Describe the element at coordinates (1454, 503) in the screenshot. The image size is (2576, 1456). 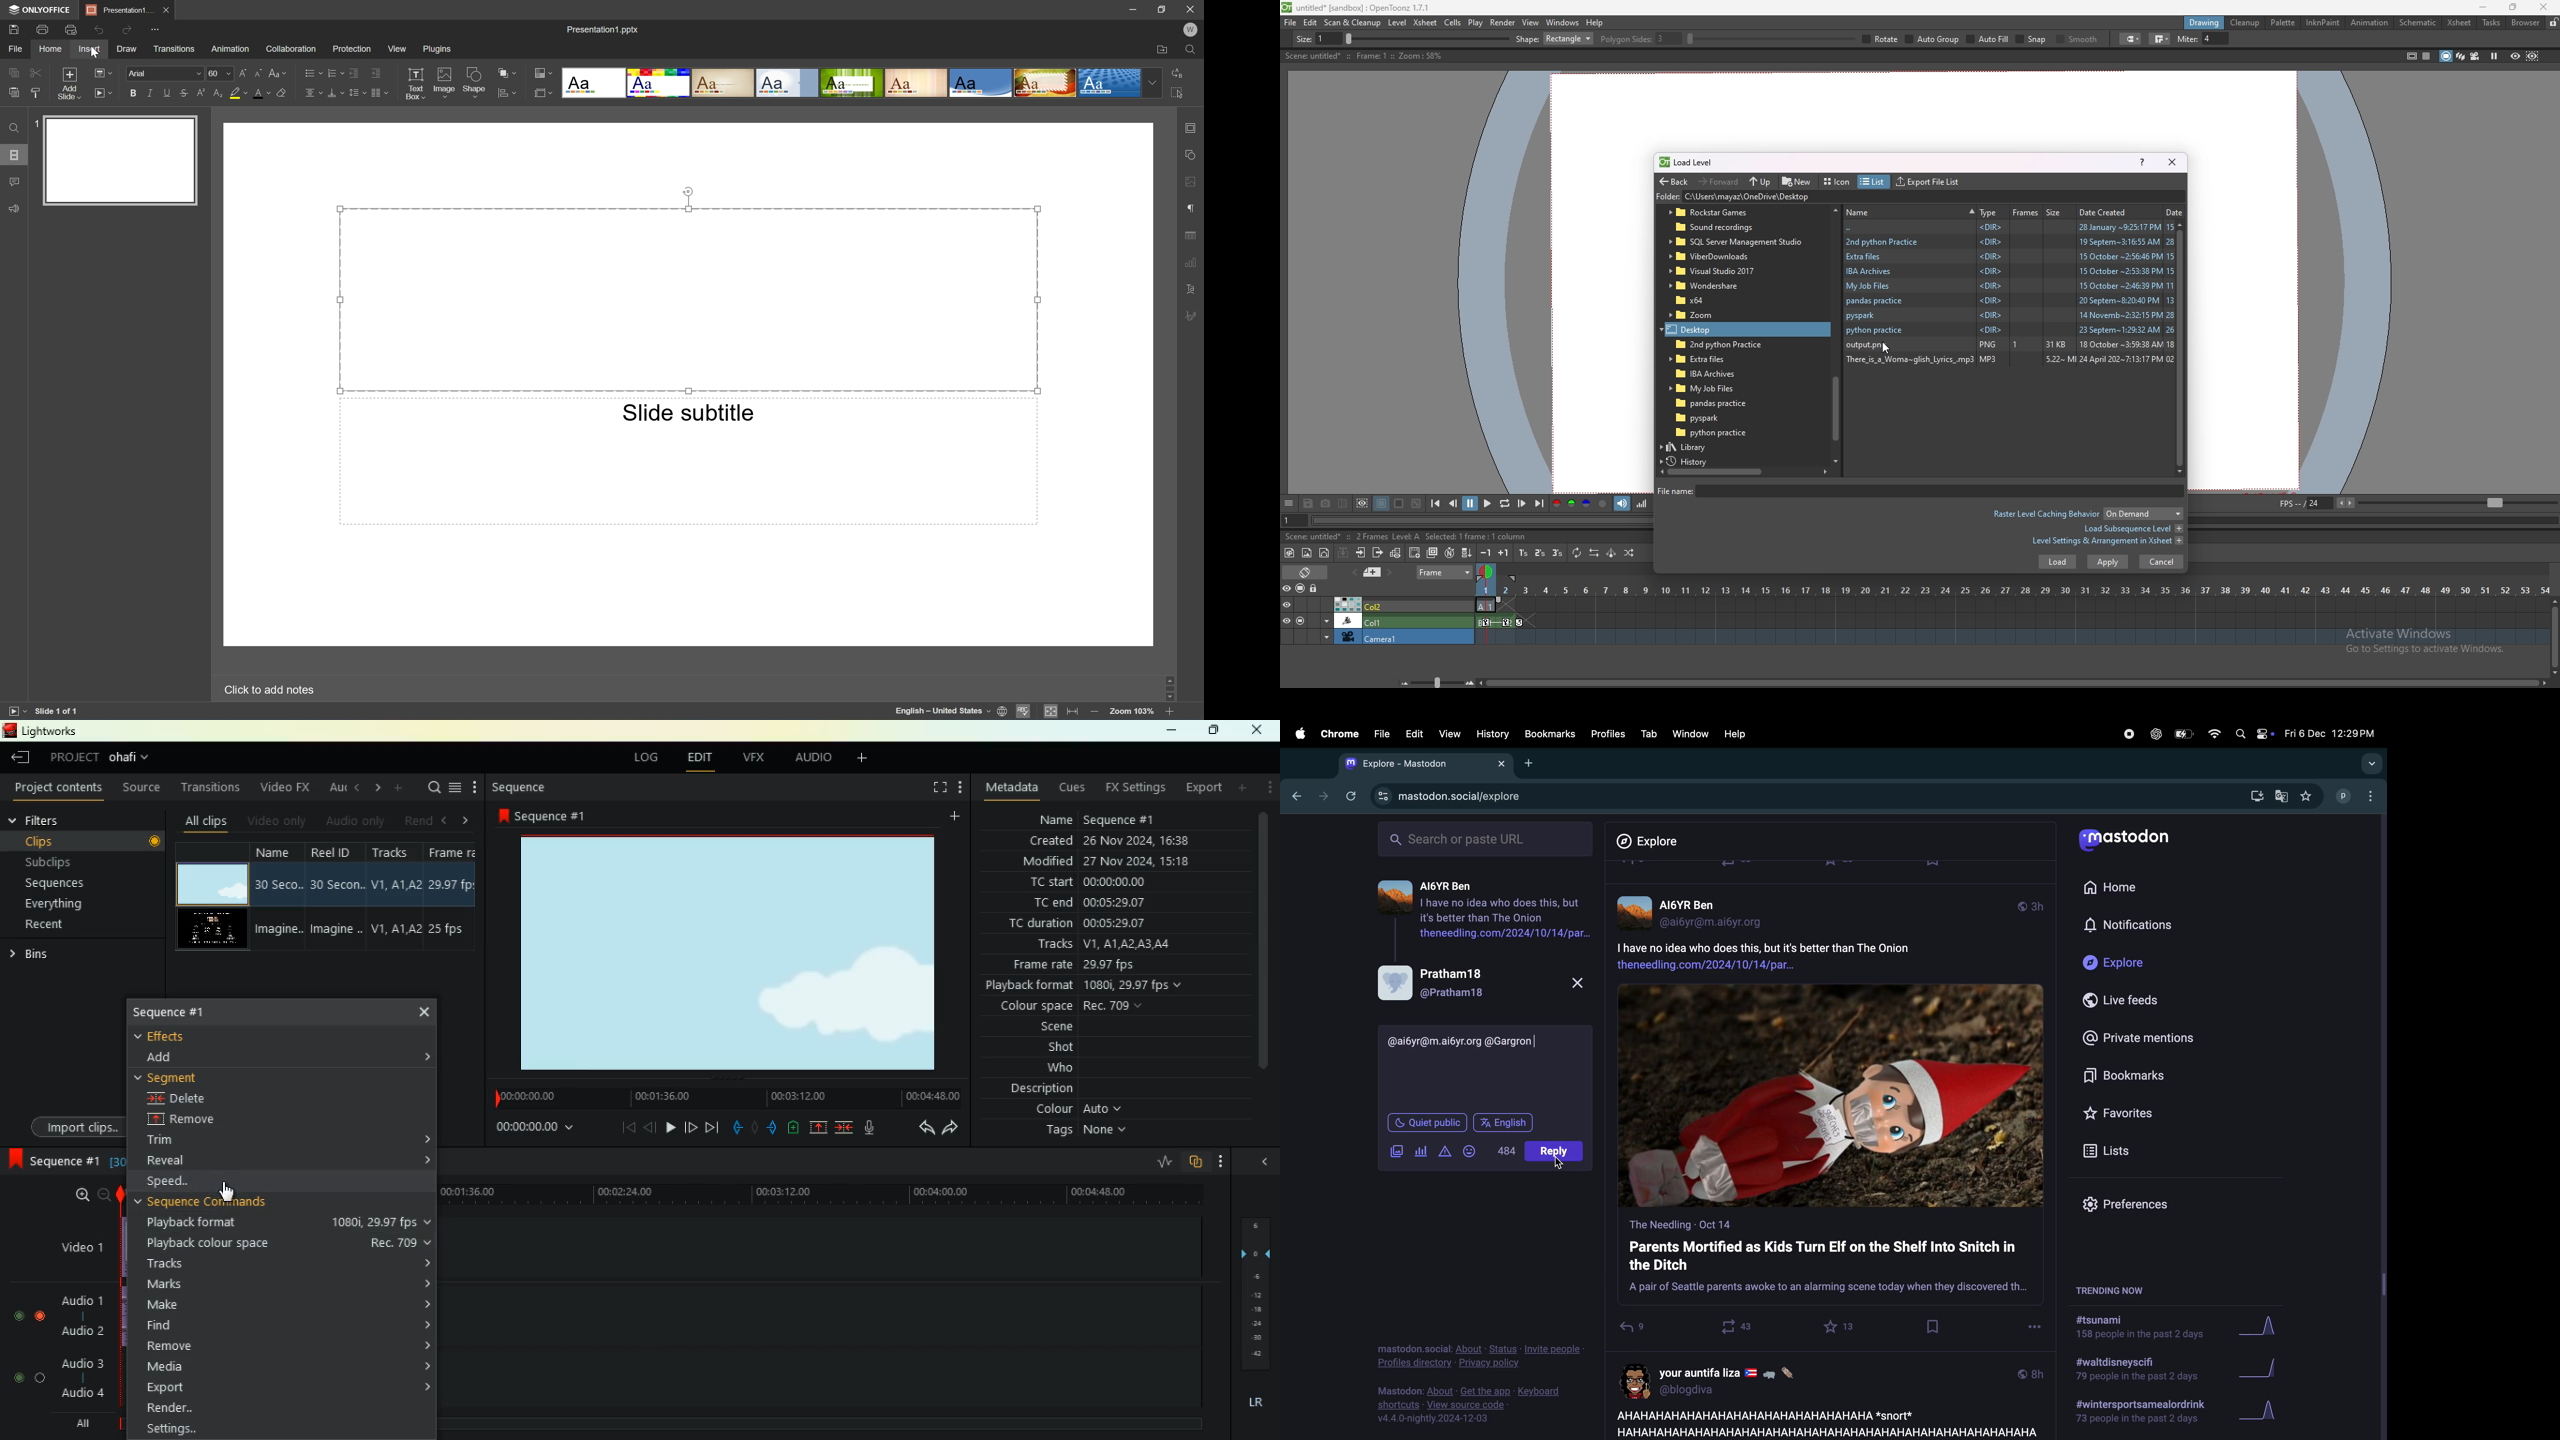
I see `previous frame` at that location.